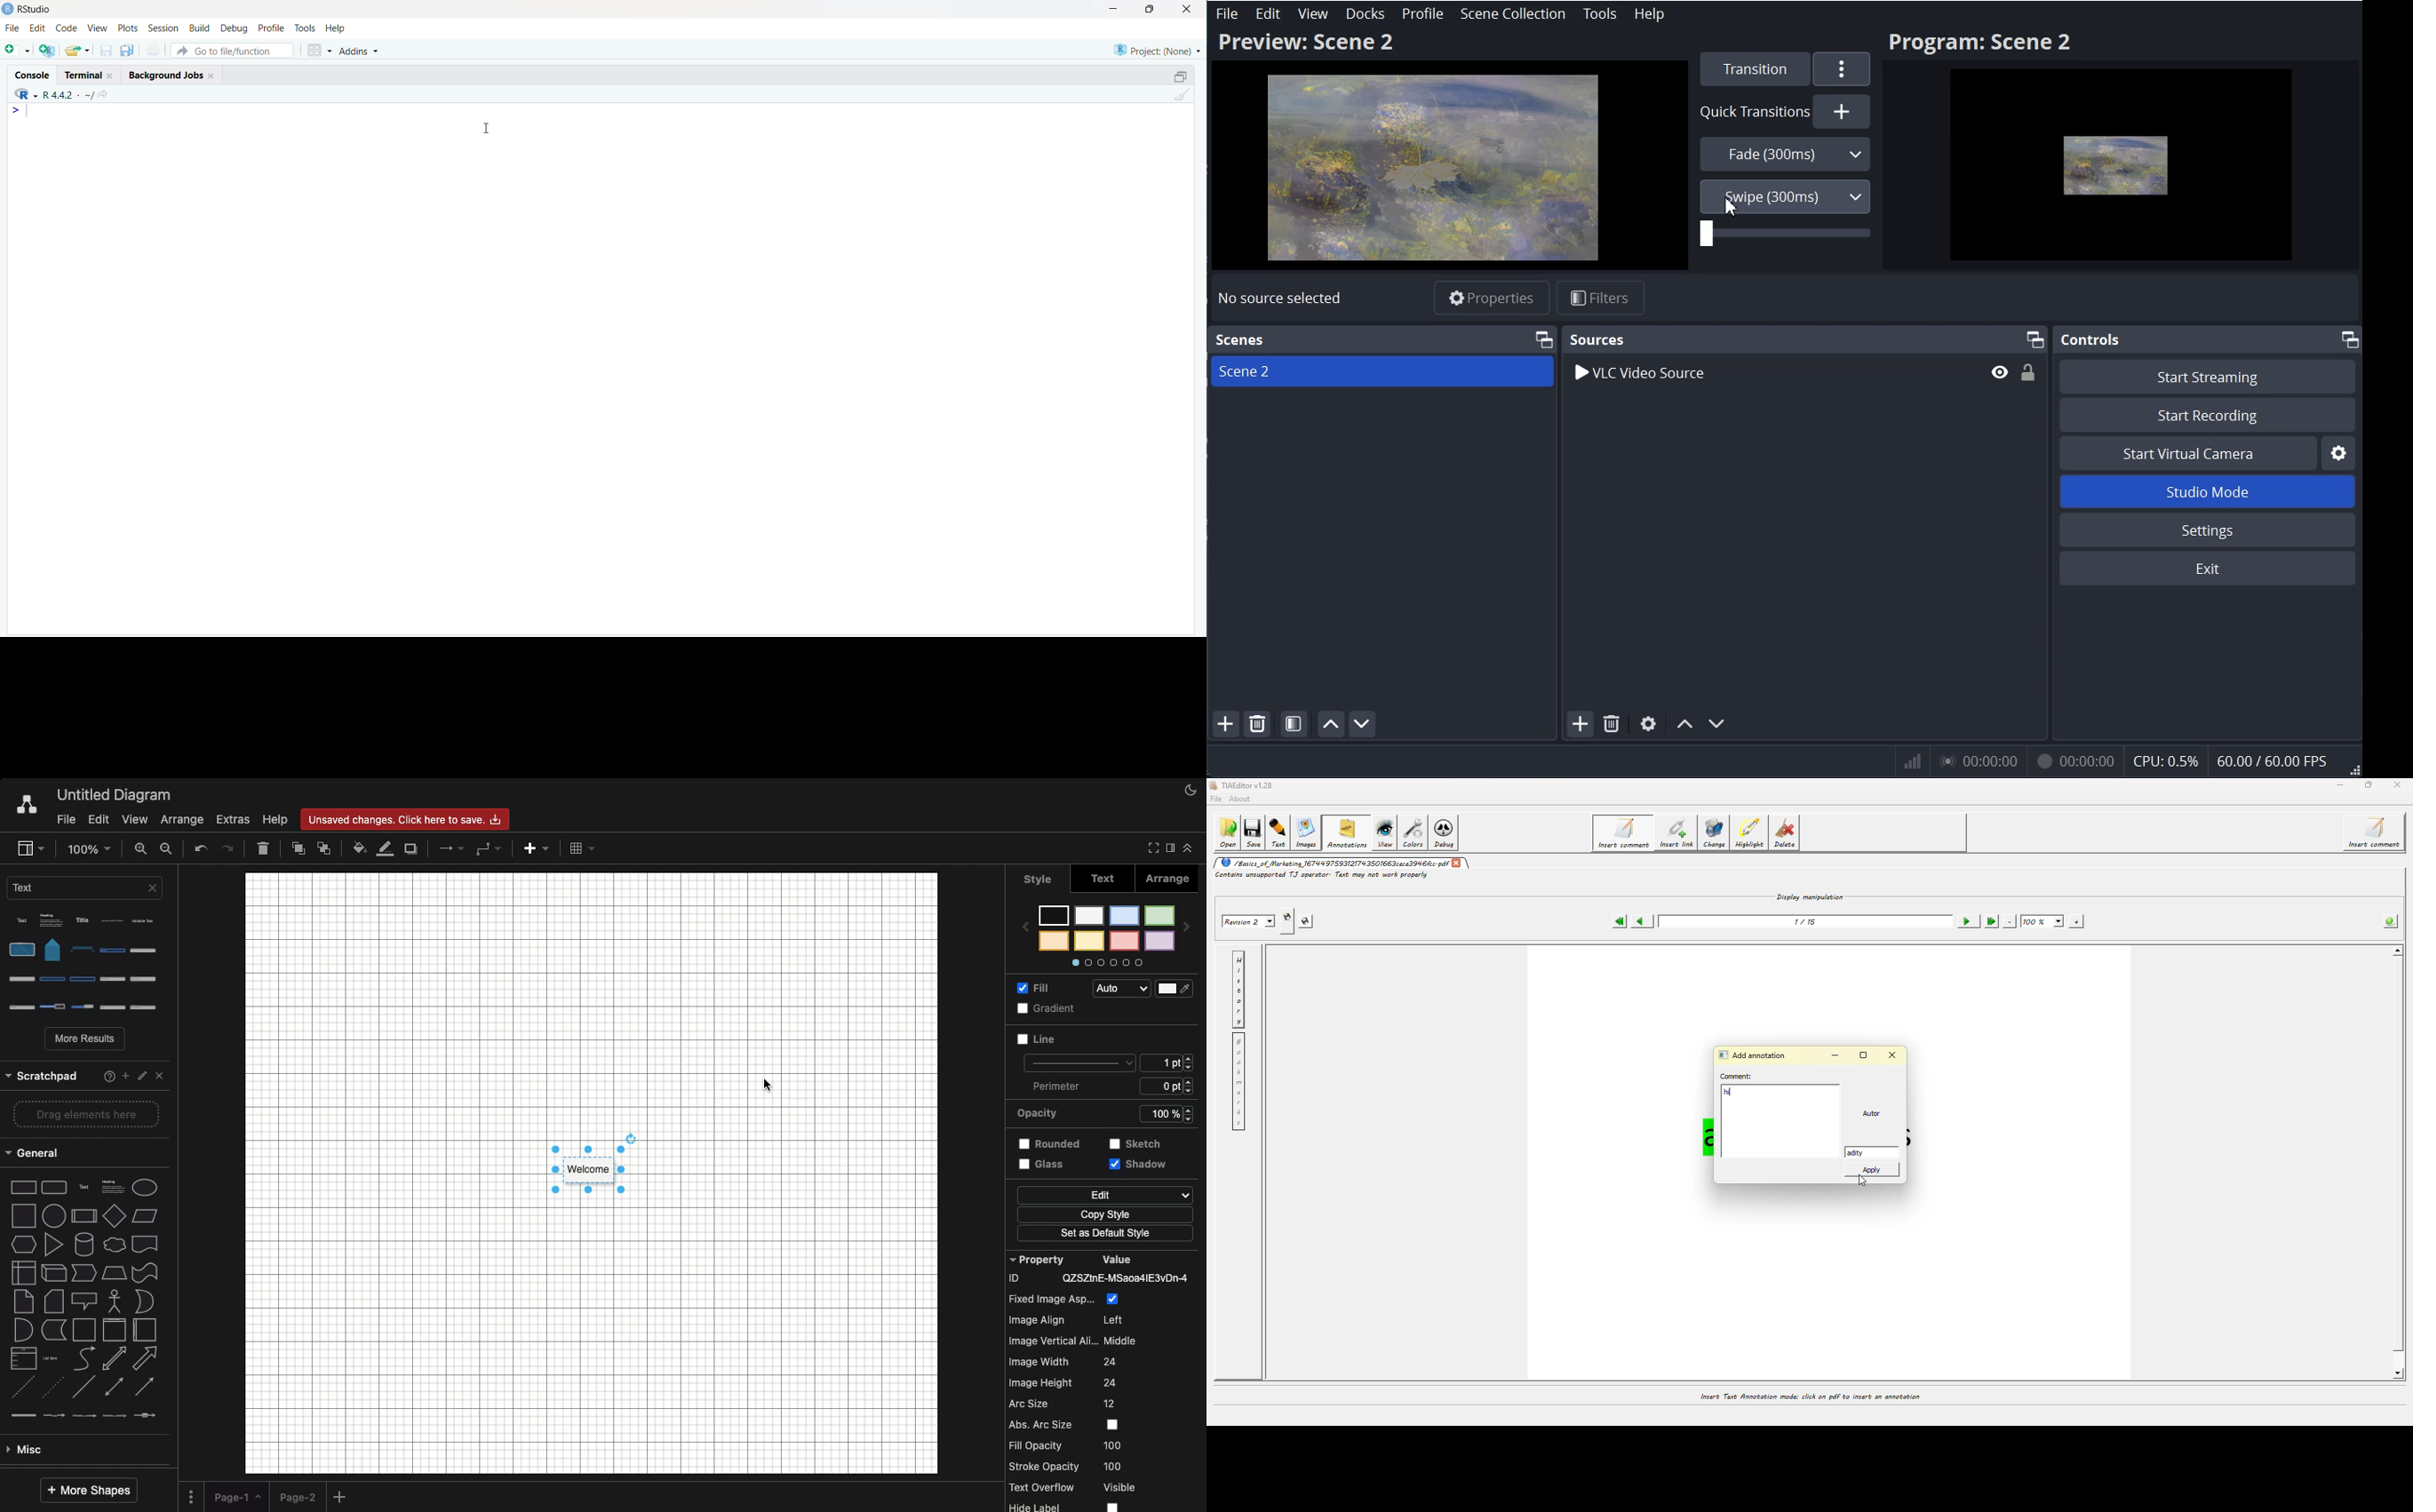 The image size is (2436, 1512). What do you see at coordinates (2210, 490) in the screenshot?
I see `Studio Mode` at bounding box center [2210, 490].